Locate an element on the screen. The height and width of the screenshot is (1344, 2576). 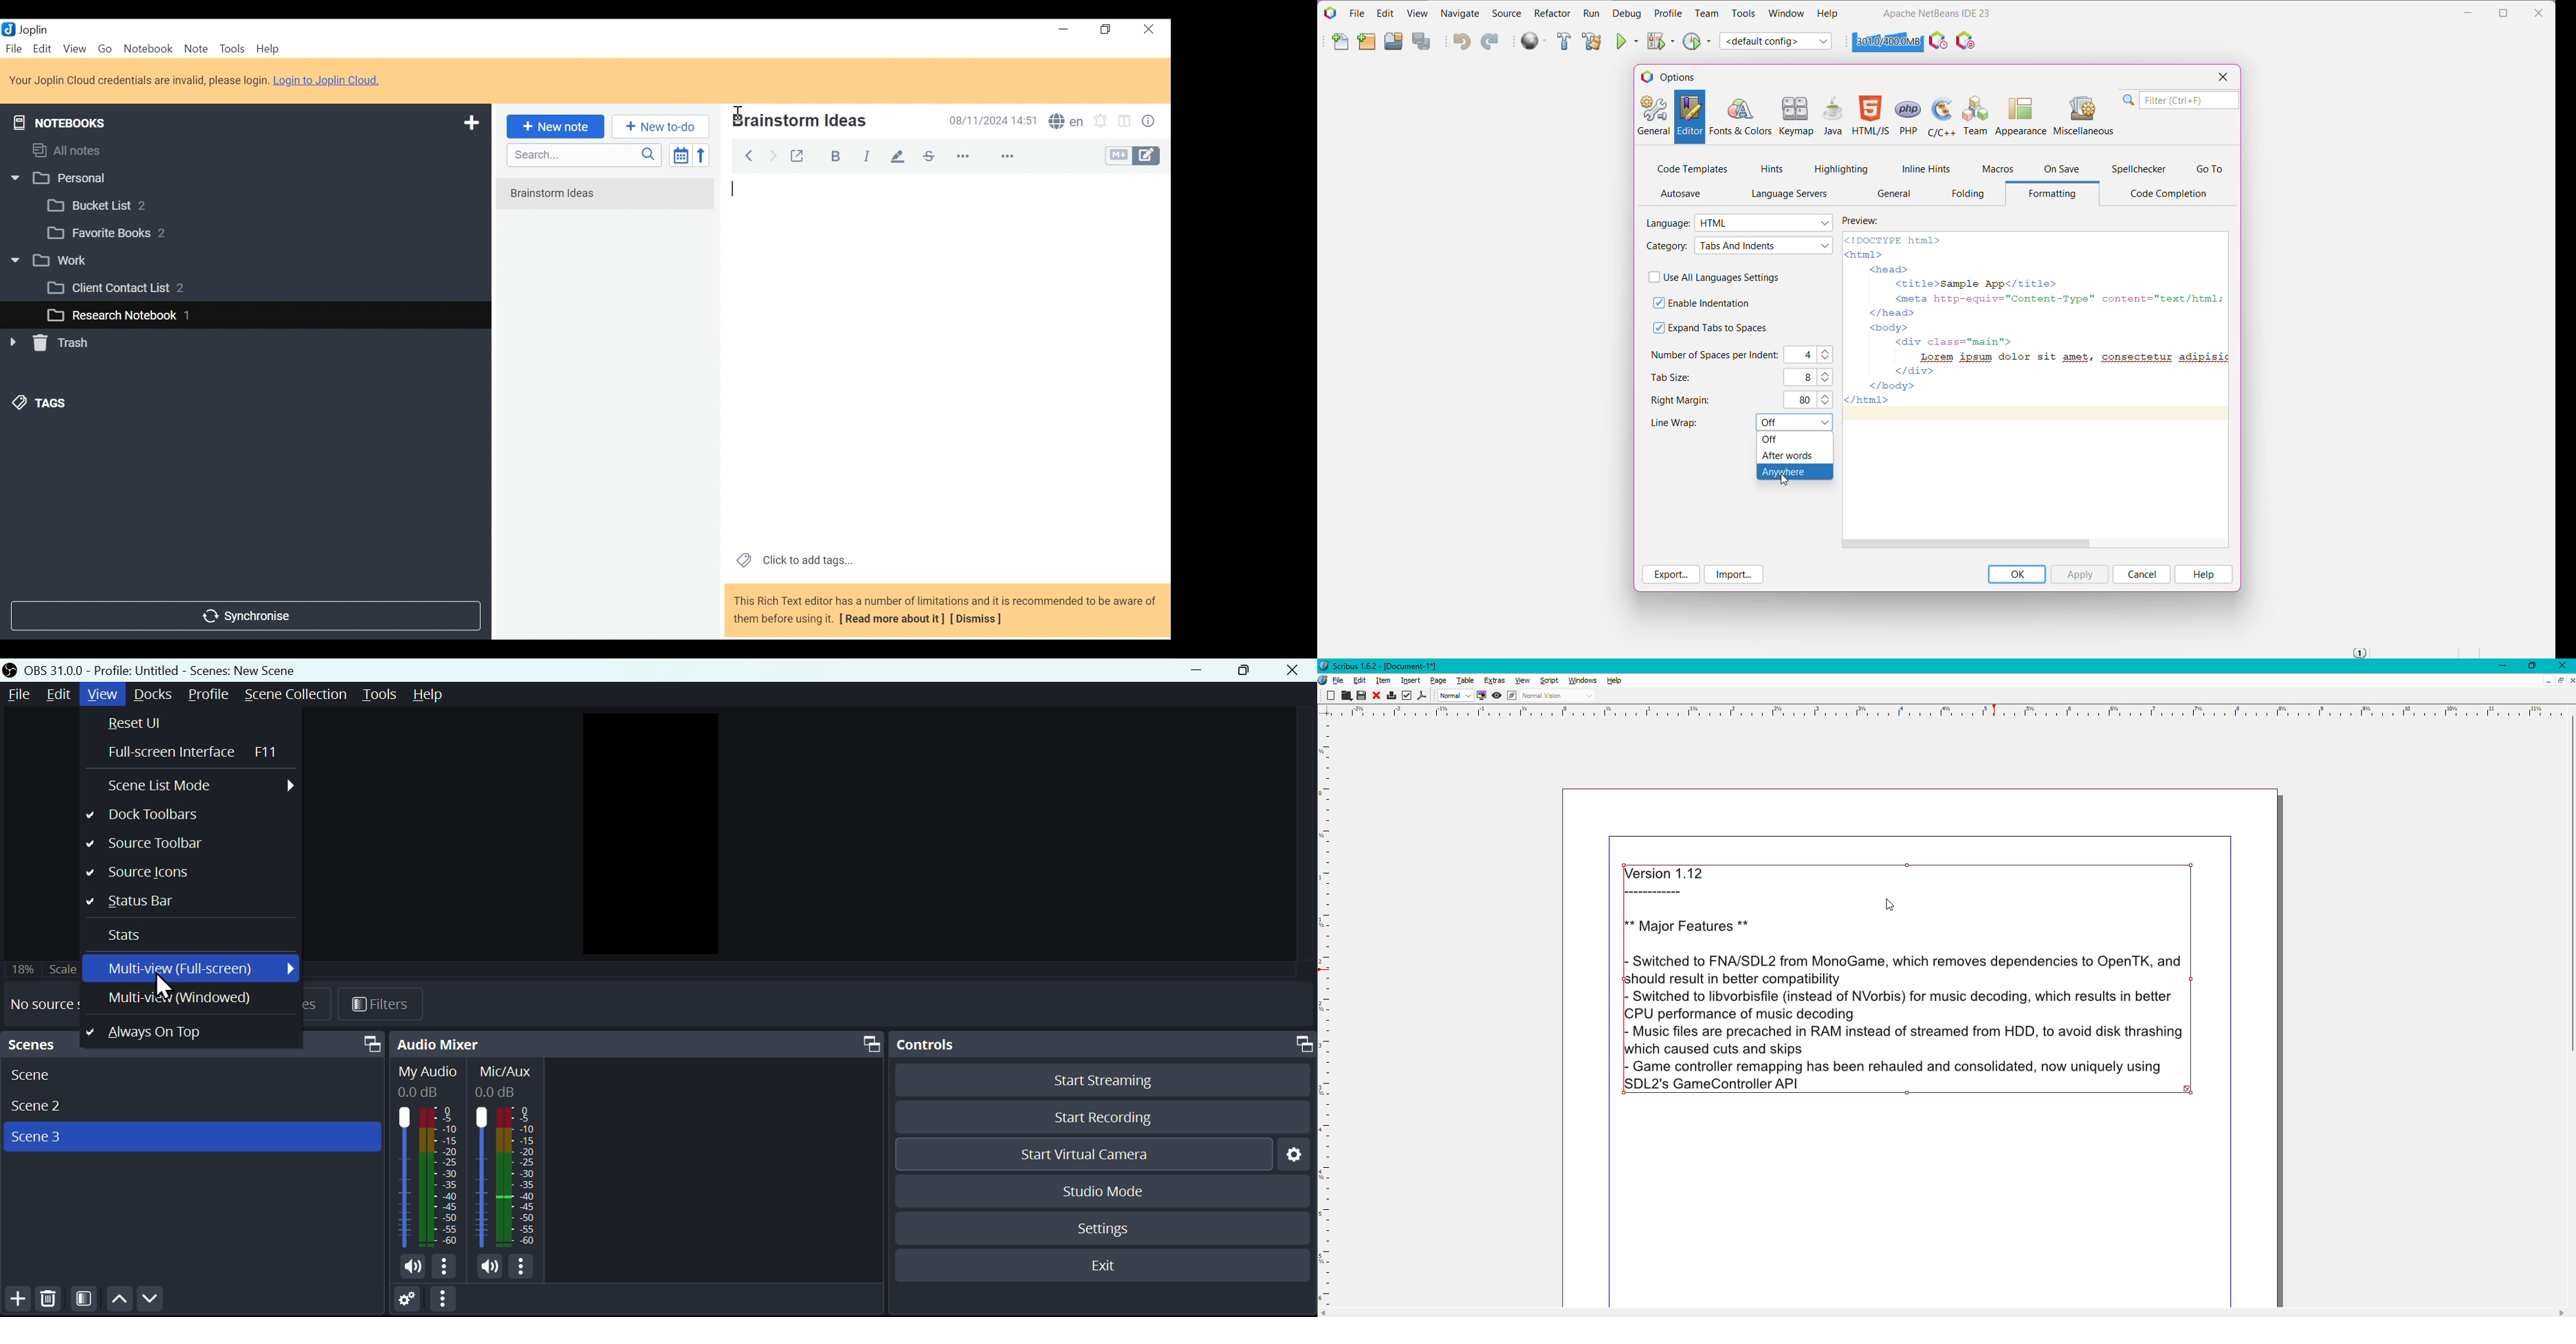
Back is located at coordinates (748, 154).